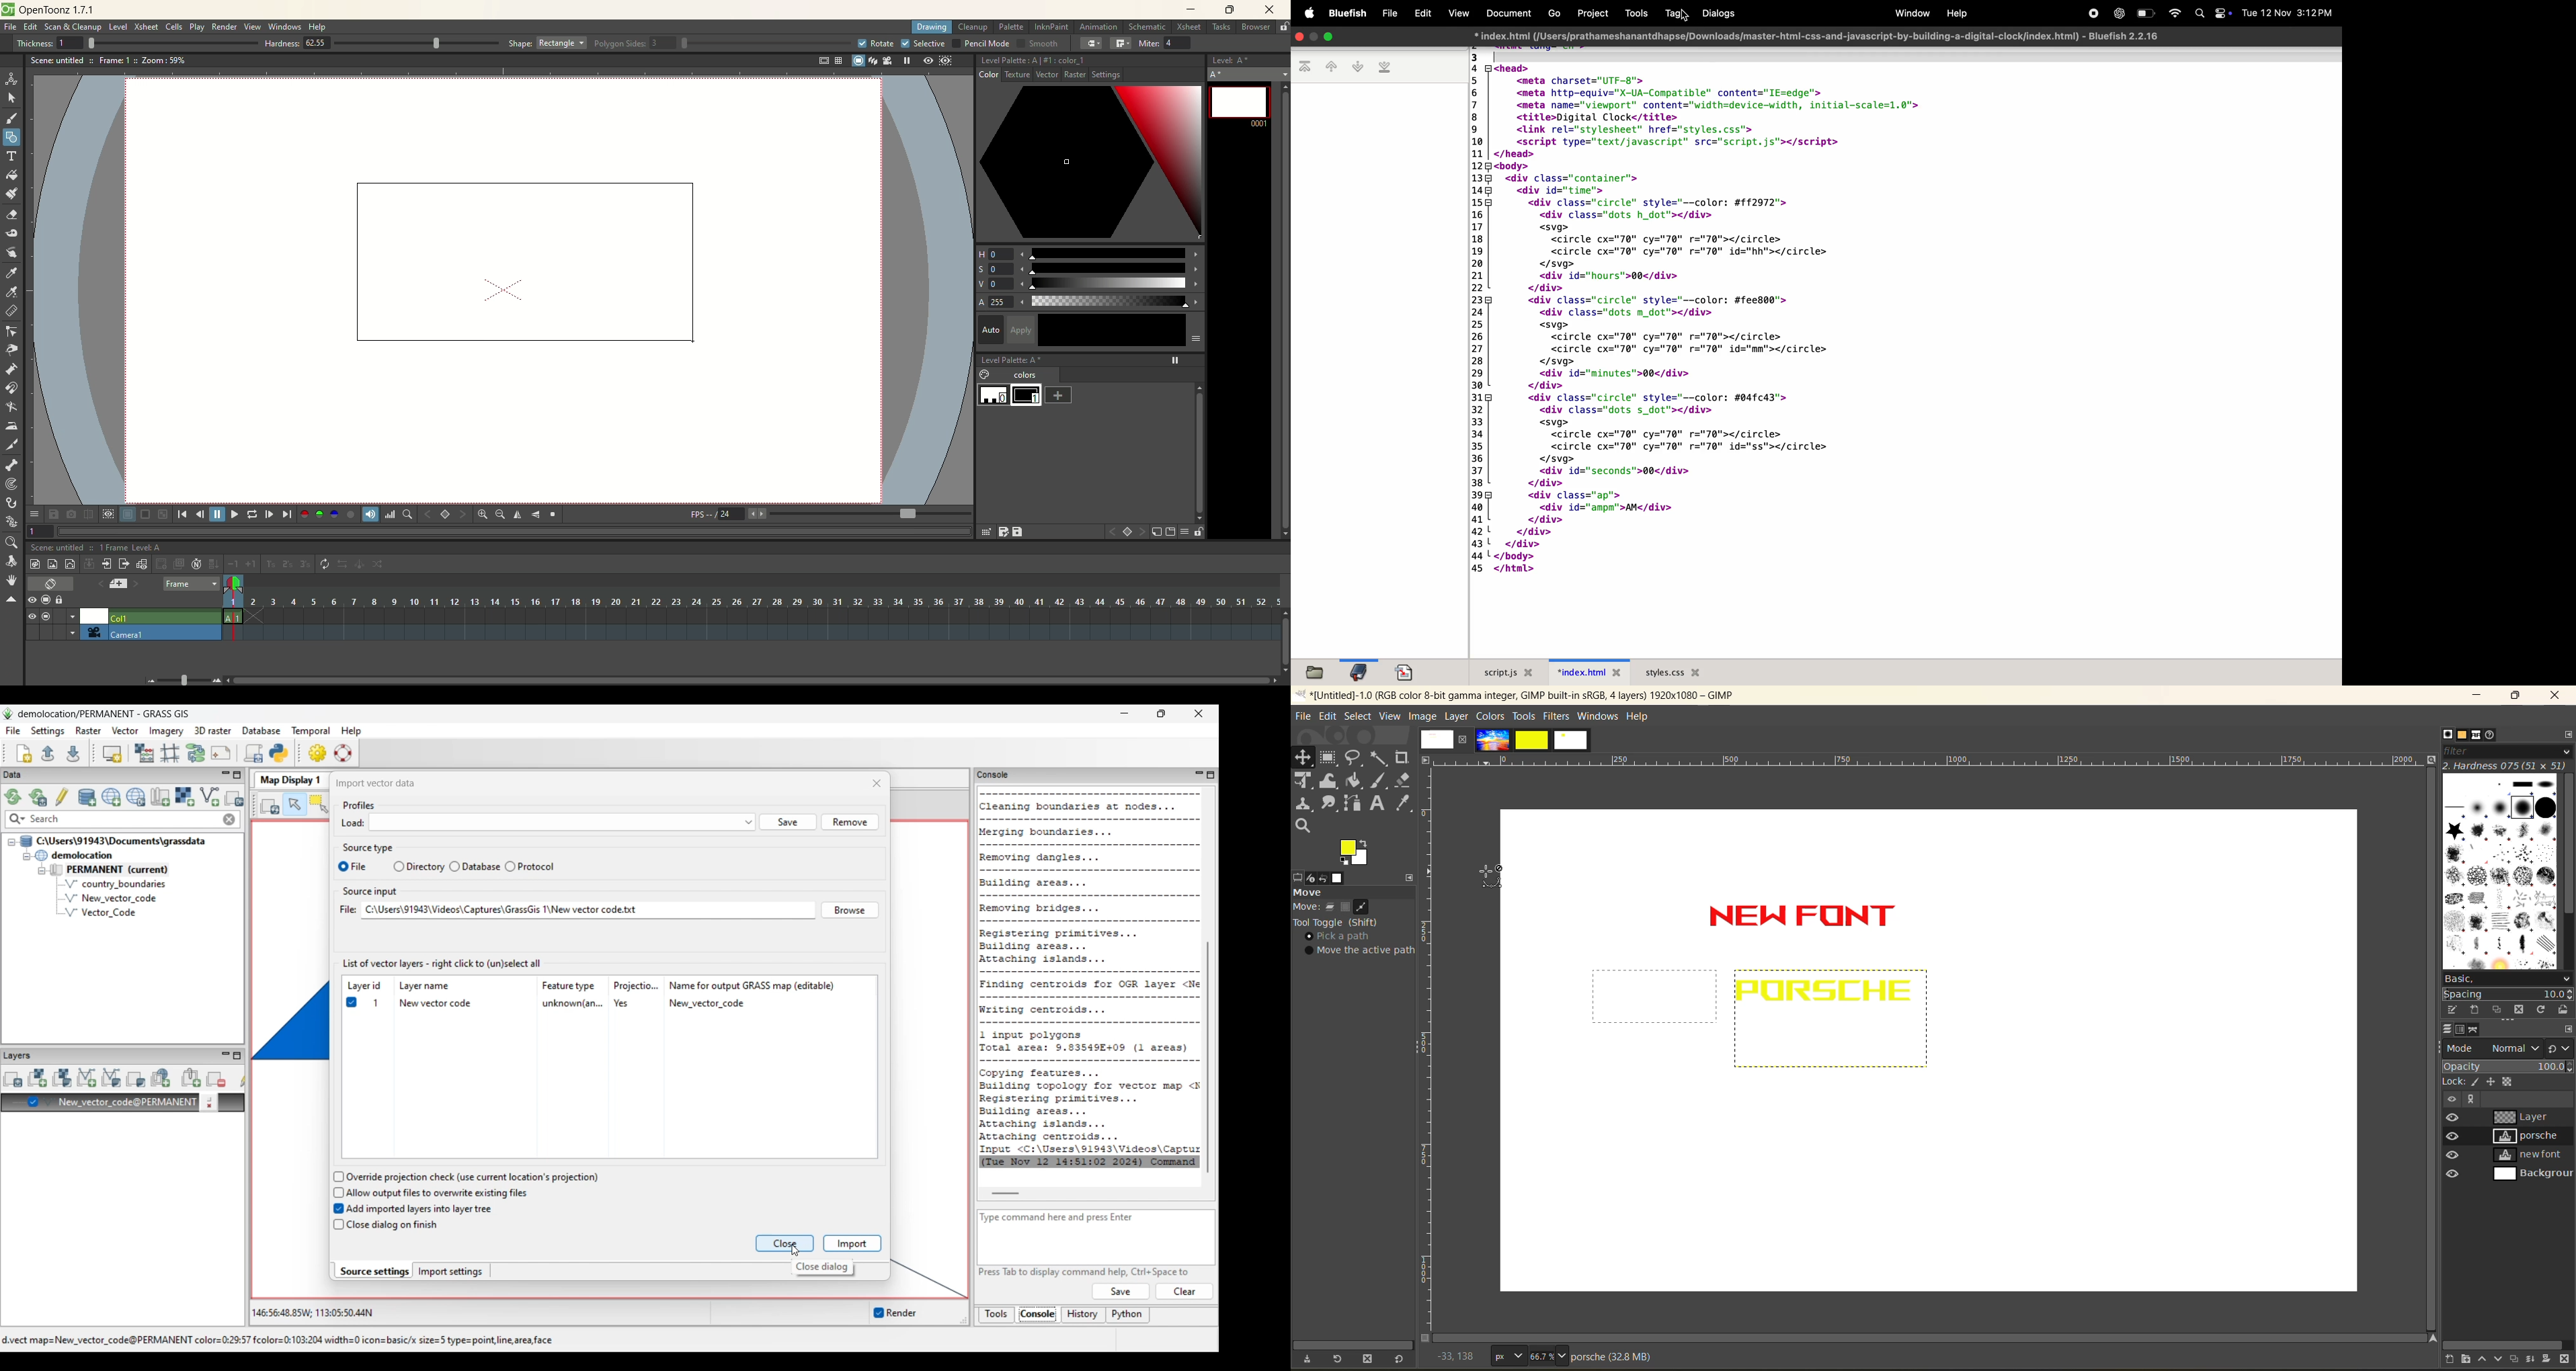 Image resolution: width=2576 pixels, height=1372 pixels. Describe the element at coordinates (1356, 1338) in the screenshot. I see `vertical scroll bar` at that location.